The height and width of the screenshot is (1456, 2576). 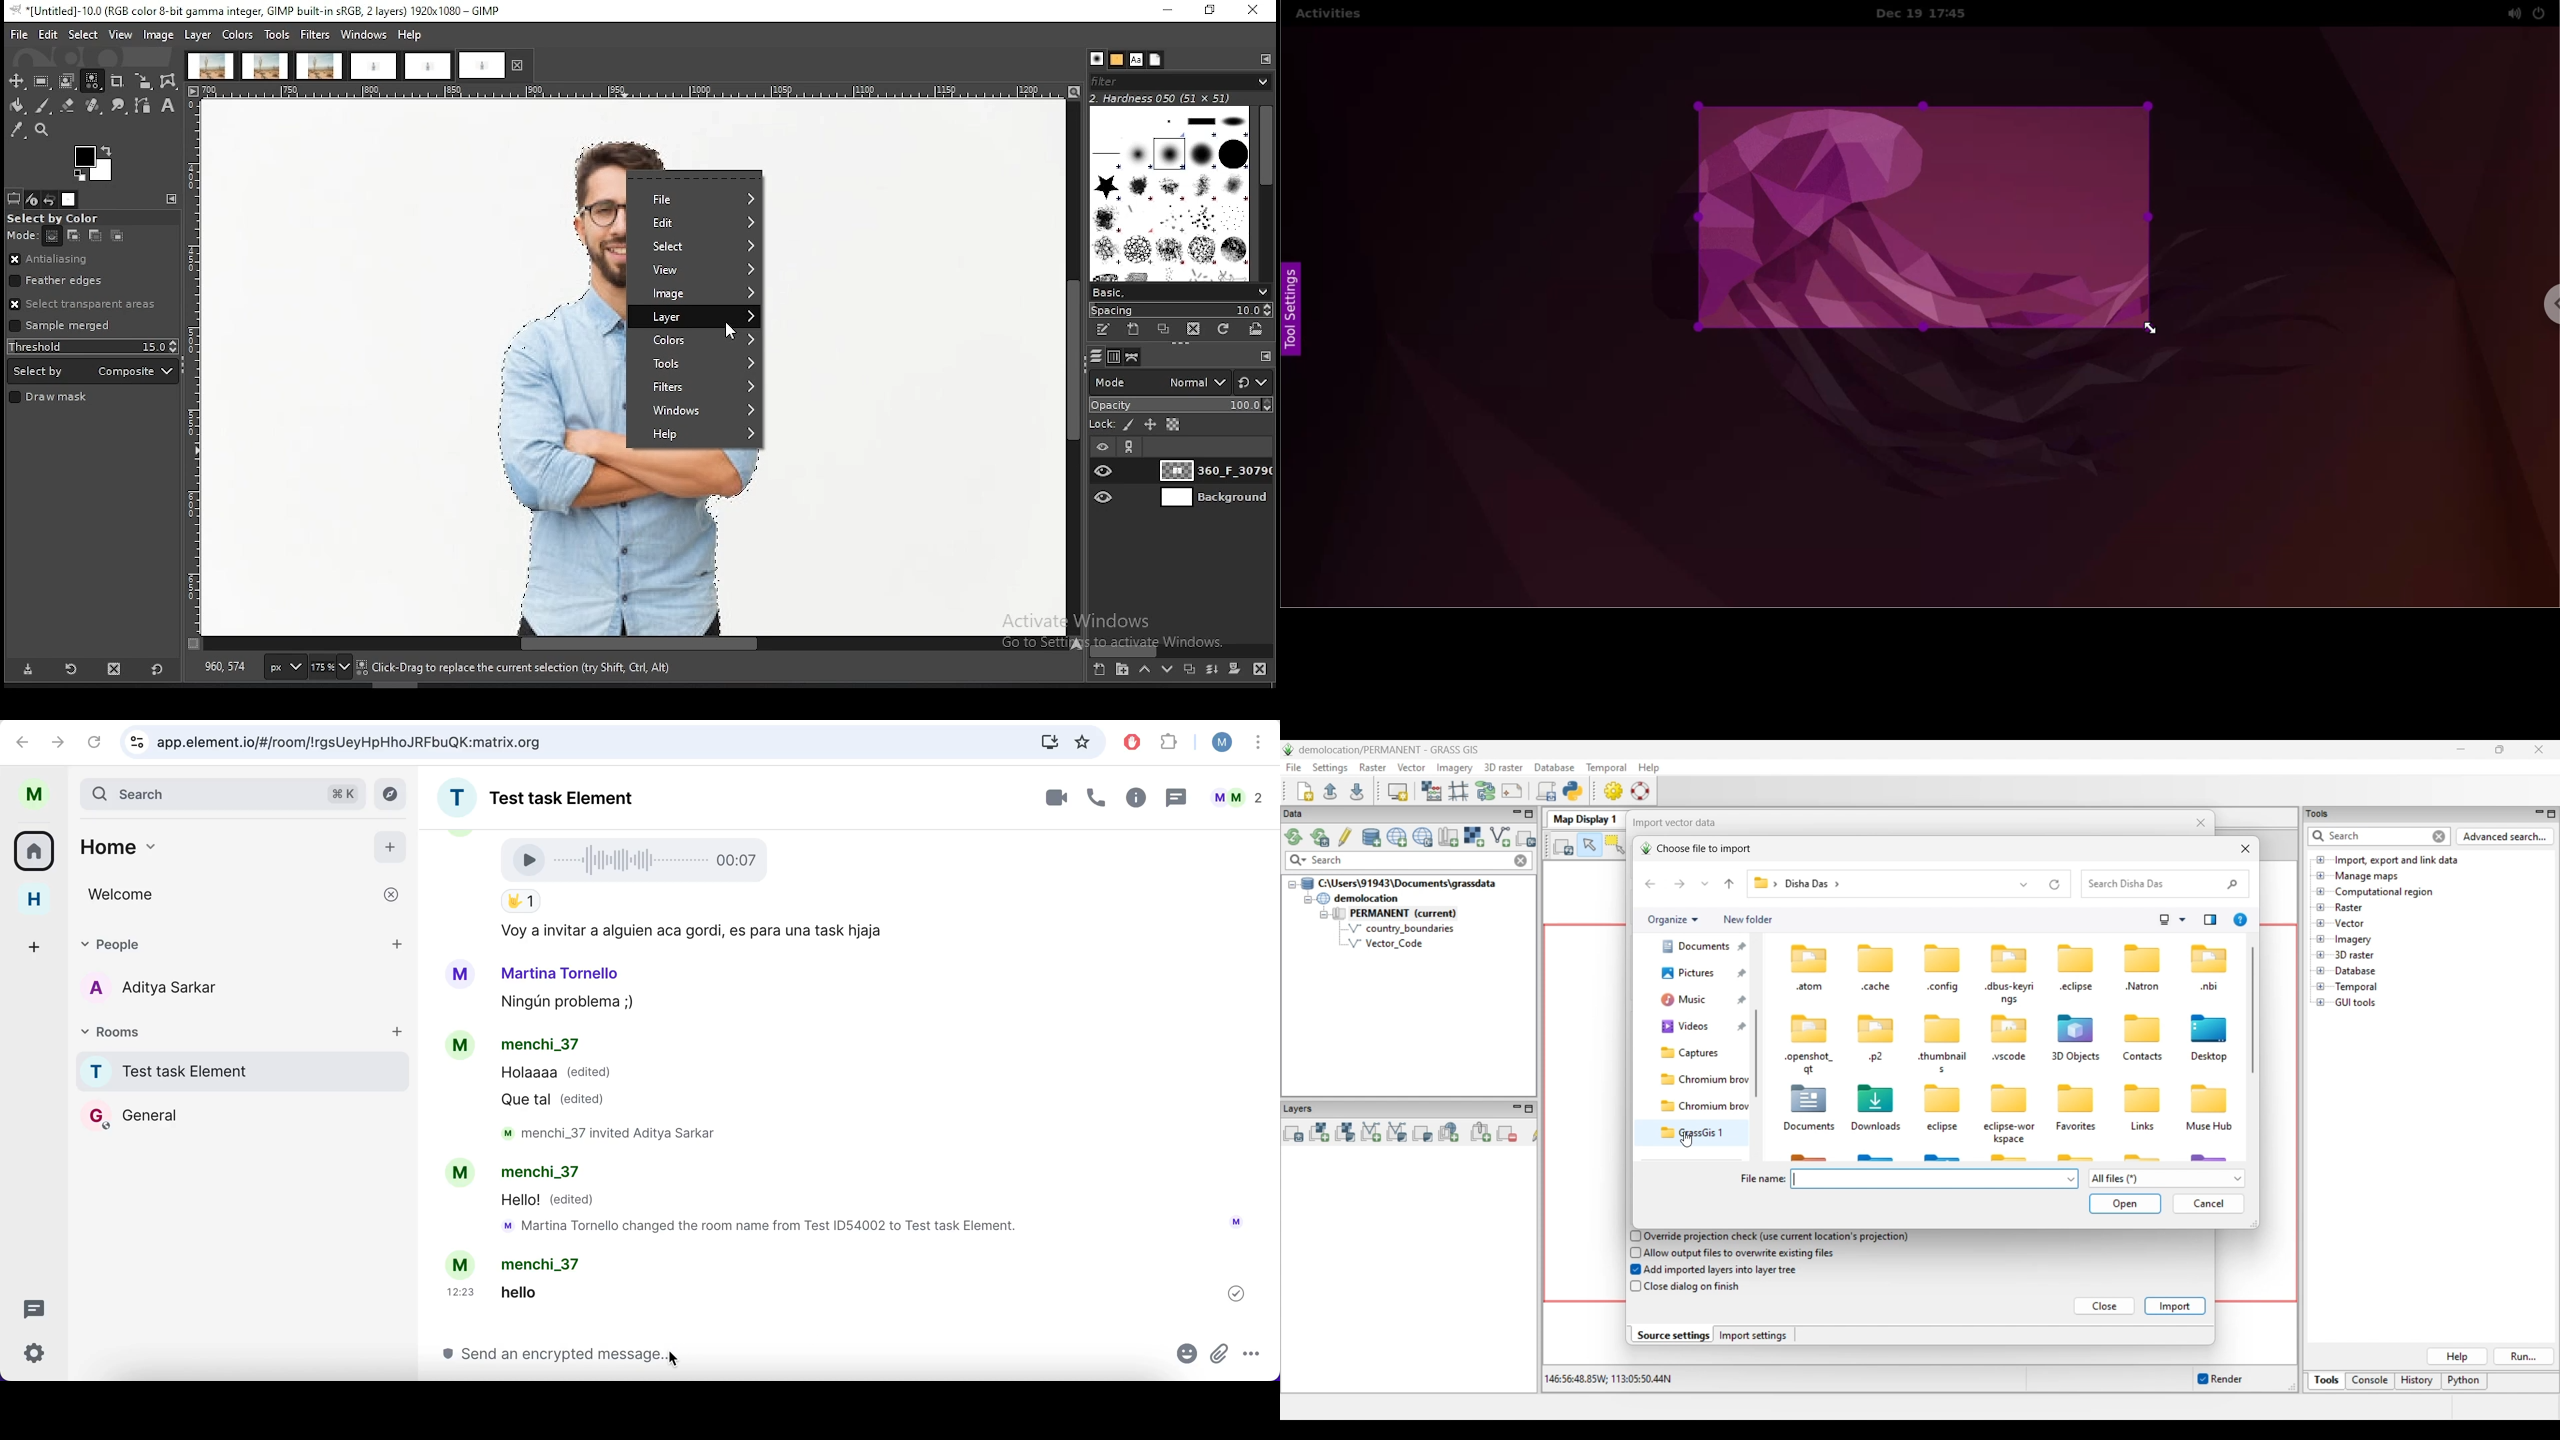 I want to click on menchi_37, so click(x=540, y=1046).